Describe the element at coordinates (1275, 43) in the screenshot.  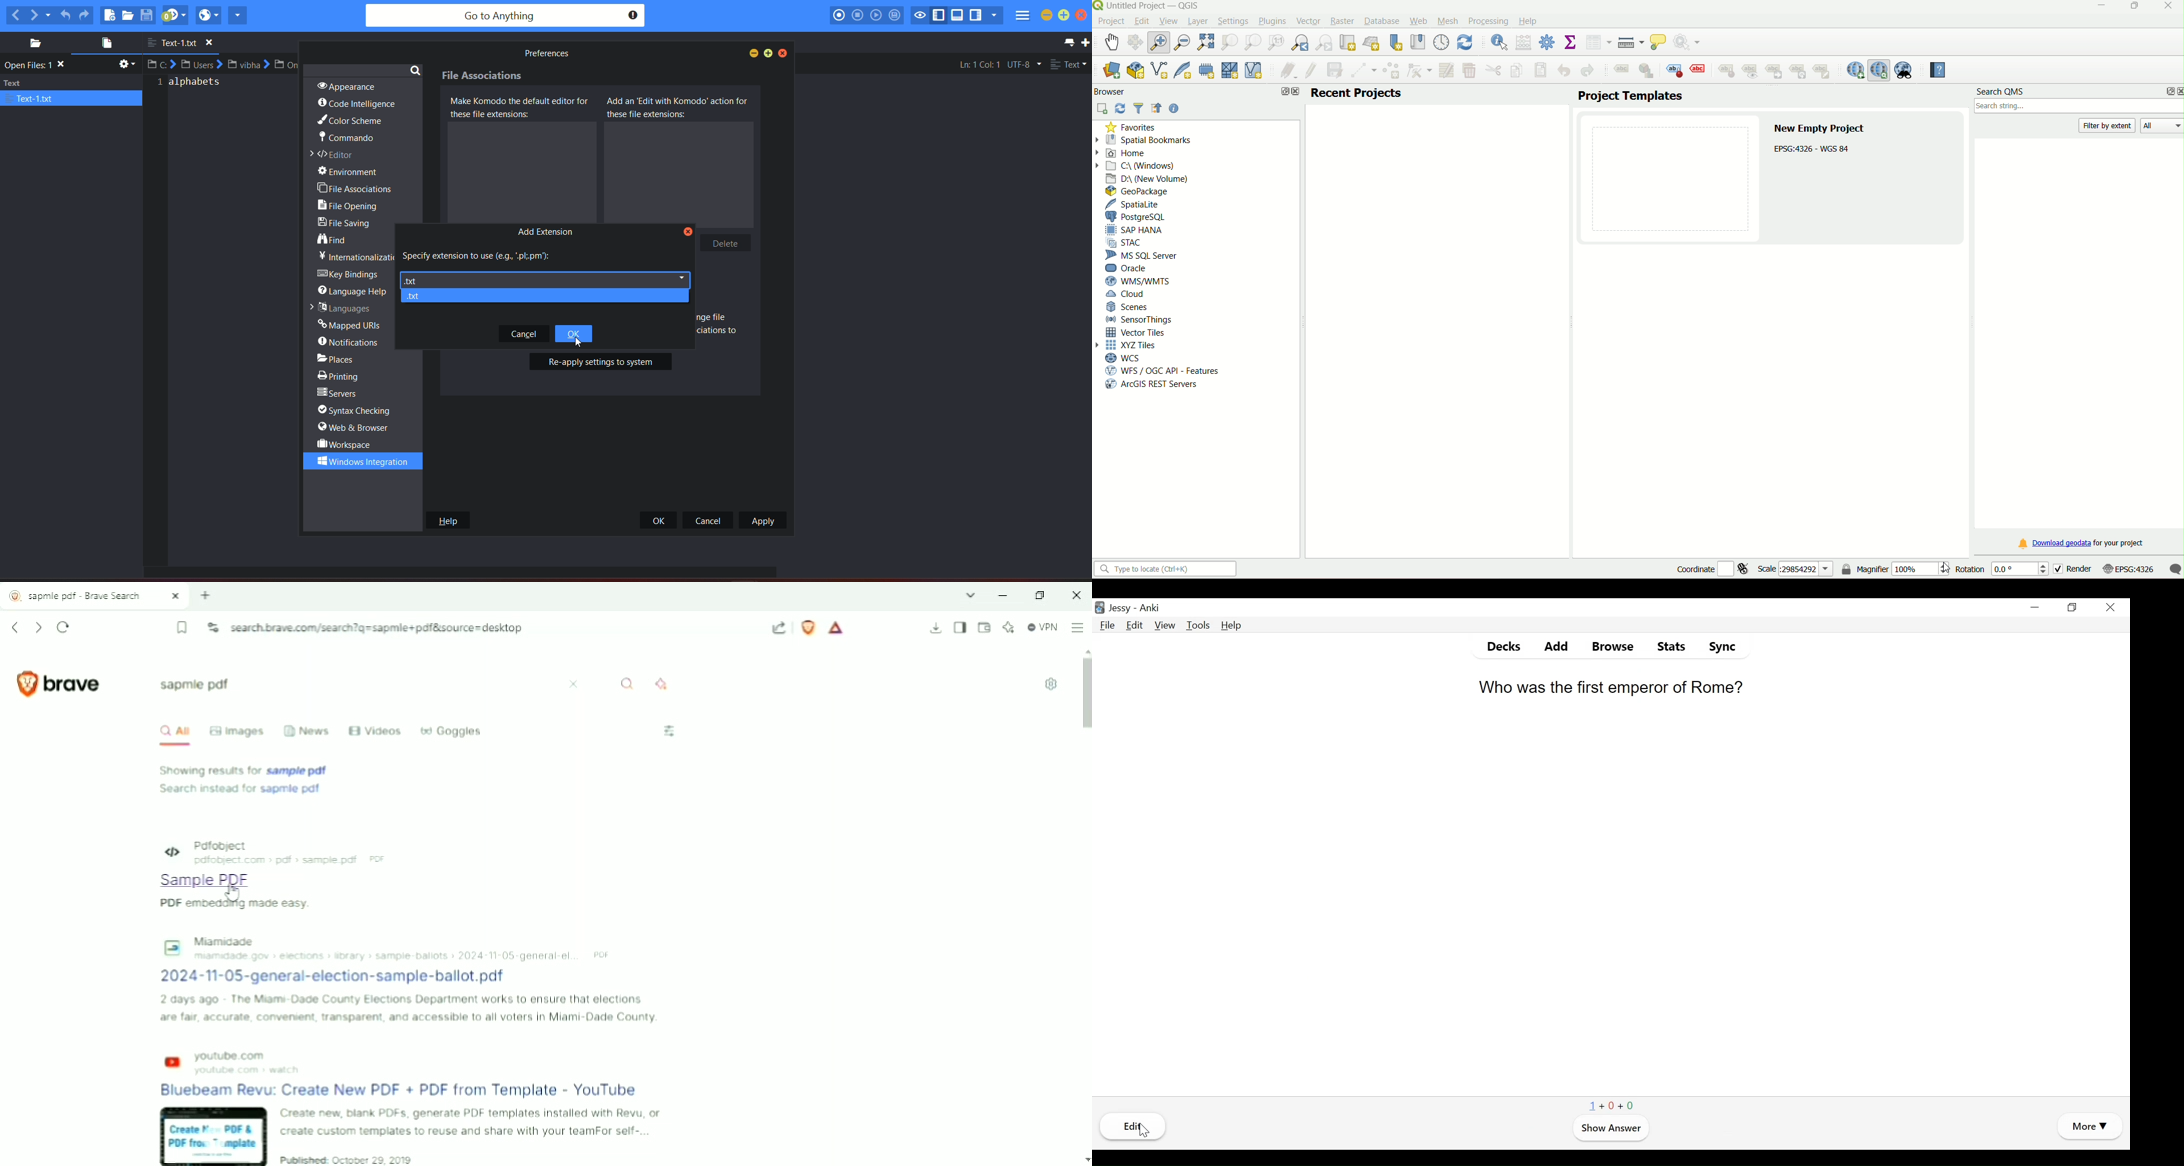
I see `zoom to navigate resolution` at that location.